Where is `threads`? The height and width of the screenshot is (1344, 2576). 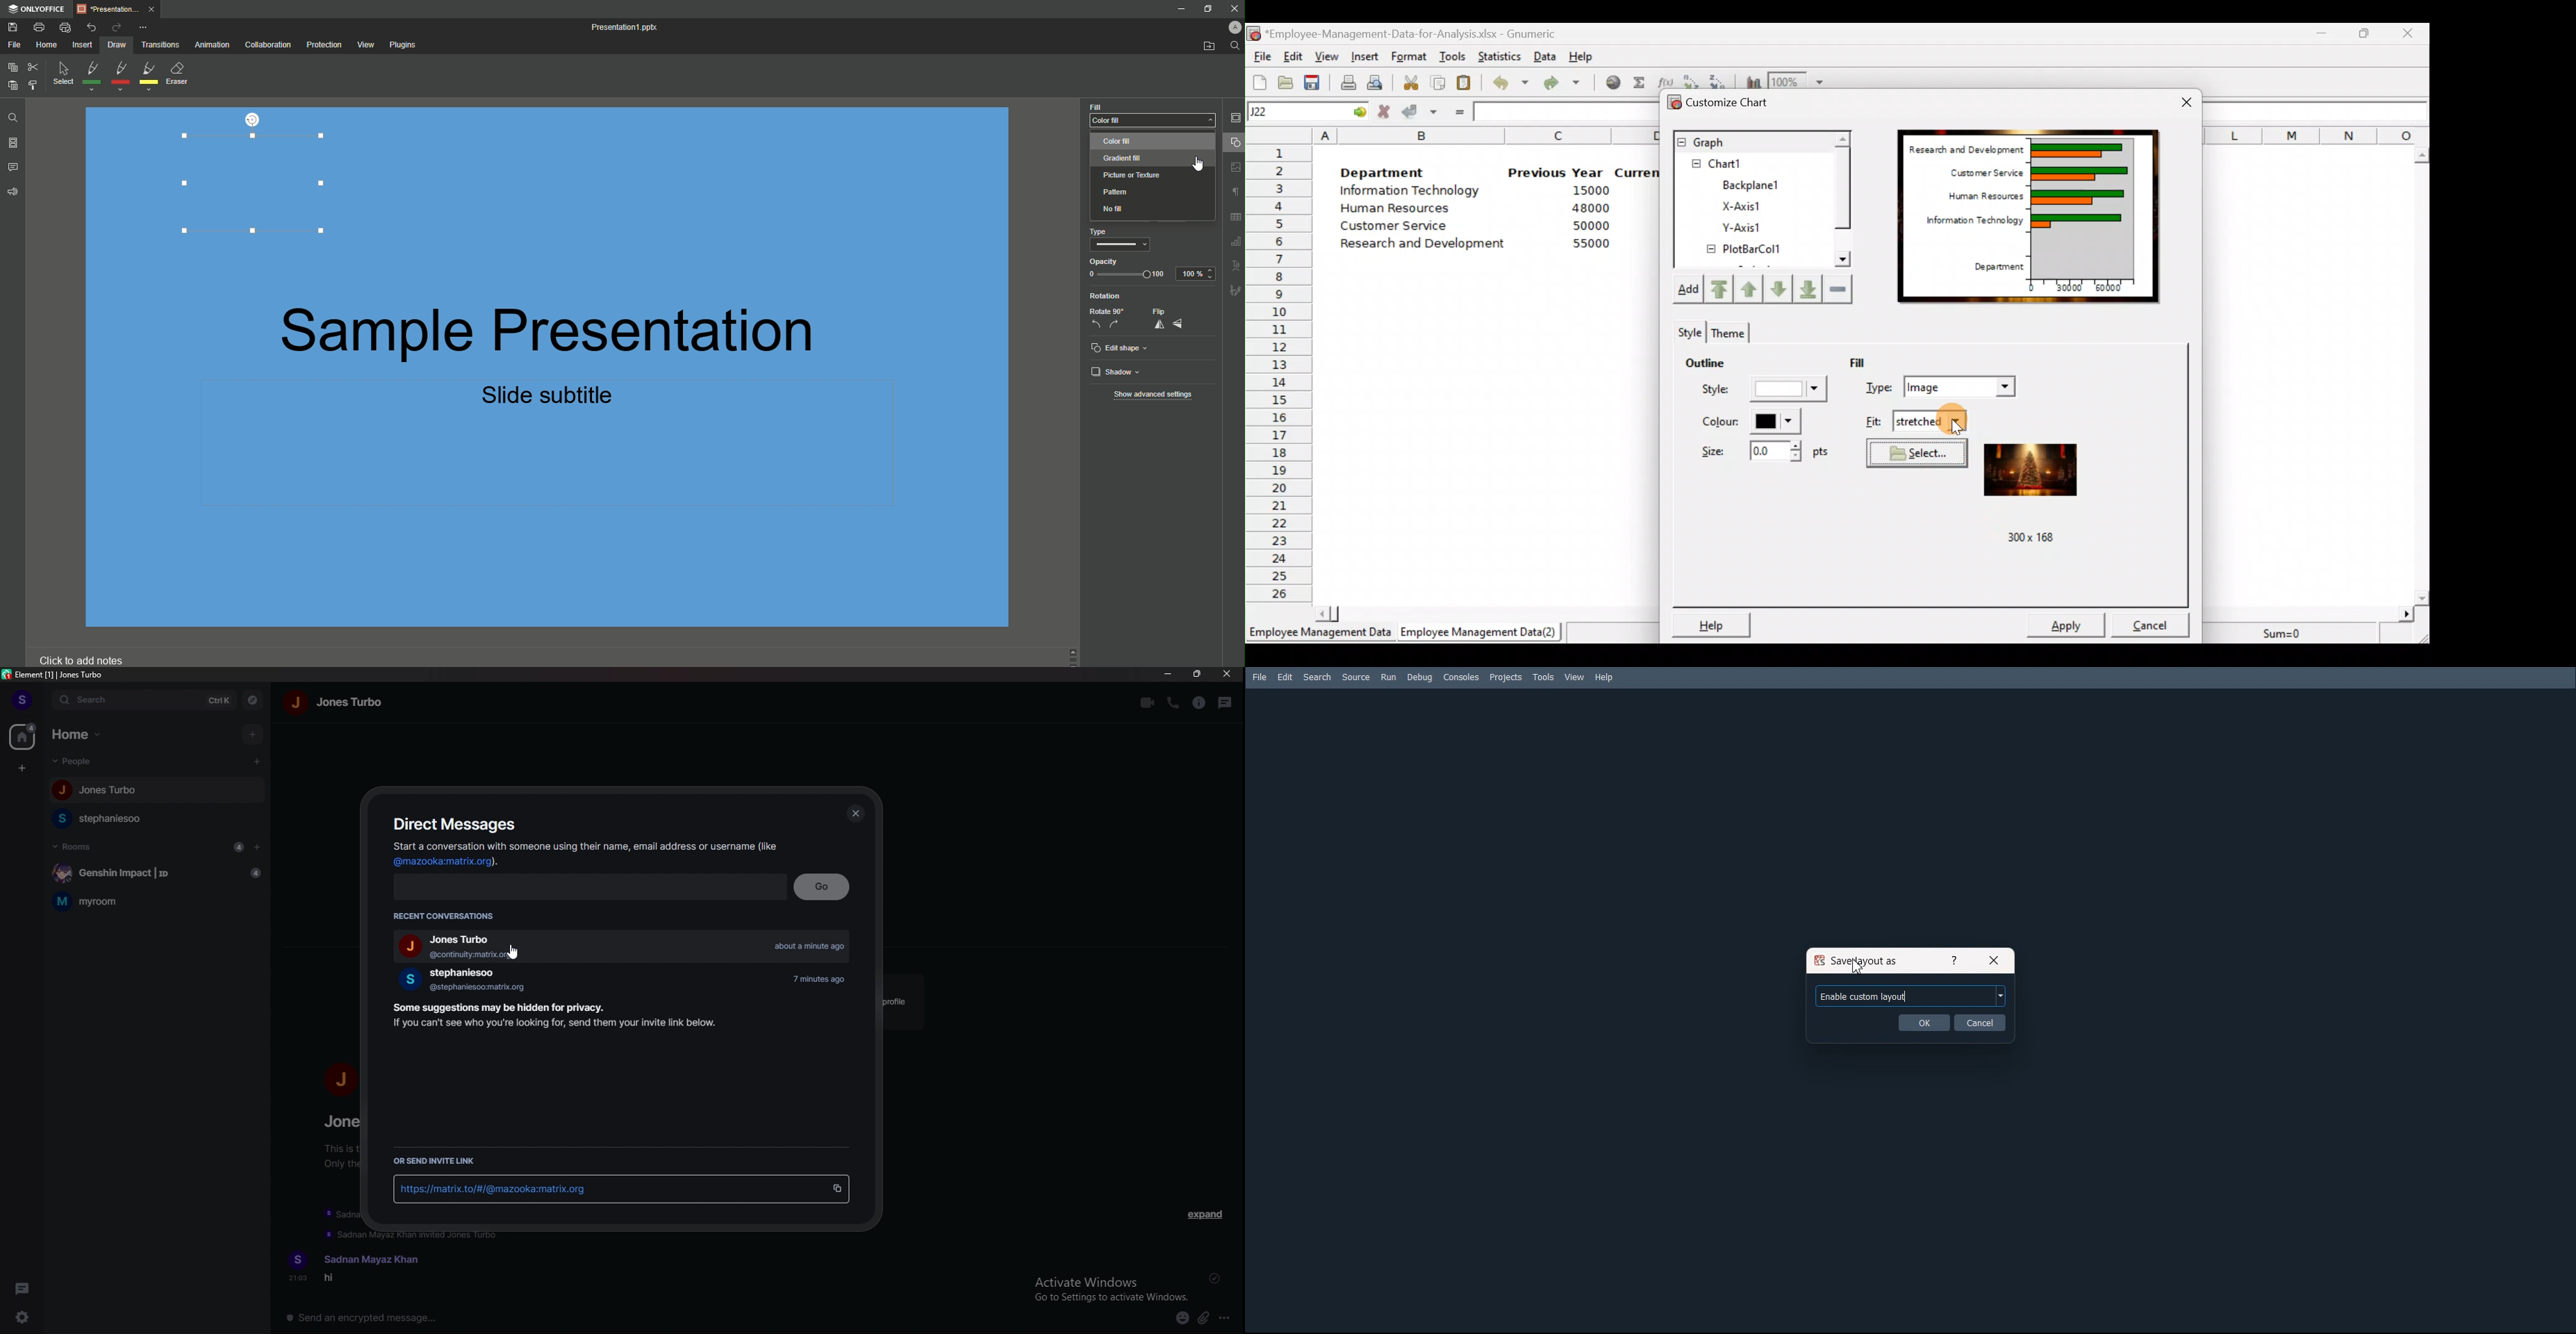 threads is located at coordinates (1226, 703).